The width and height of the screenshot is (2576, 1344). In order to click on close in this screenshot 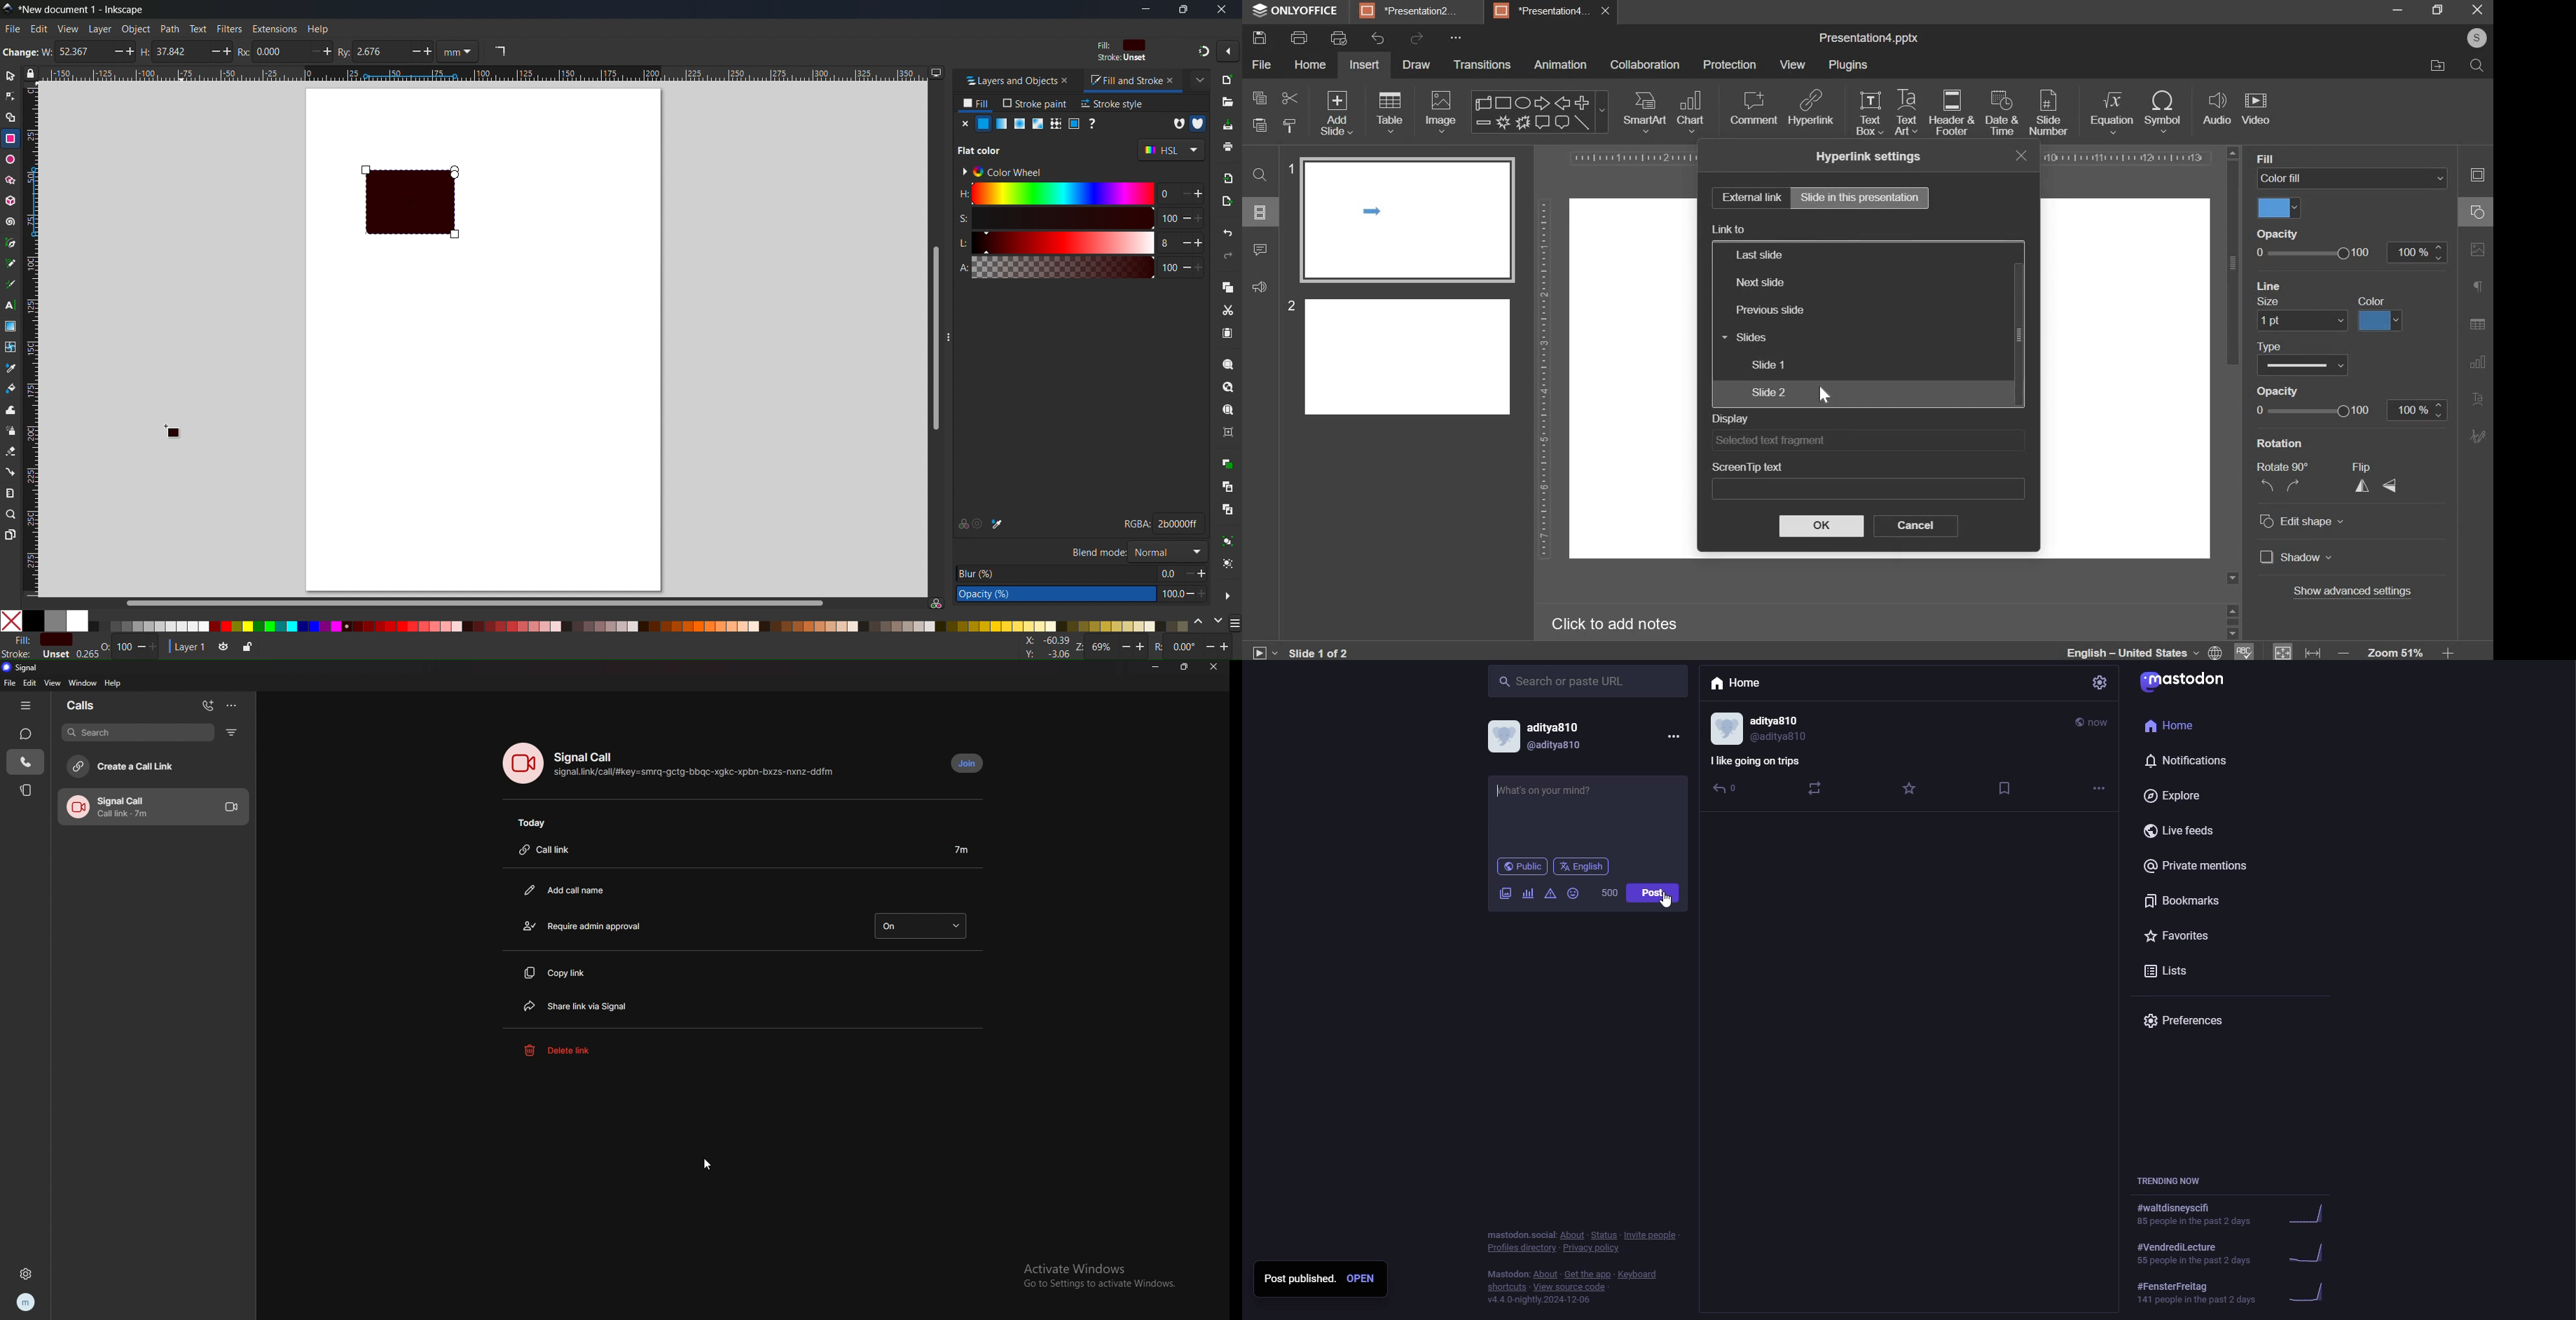, I will do `click(2027, 156)`.